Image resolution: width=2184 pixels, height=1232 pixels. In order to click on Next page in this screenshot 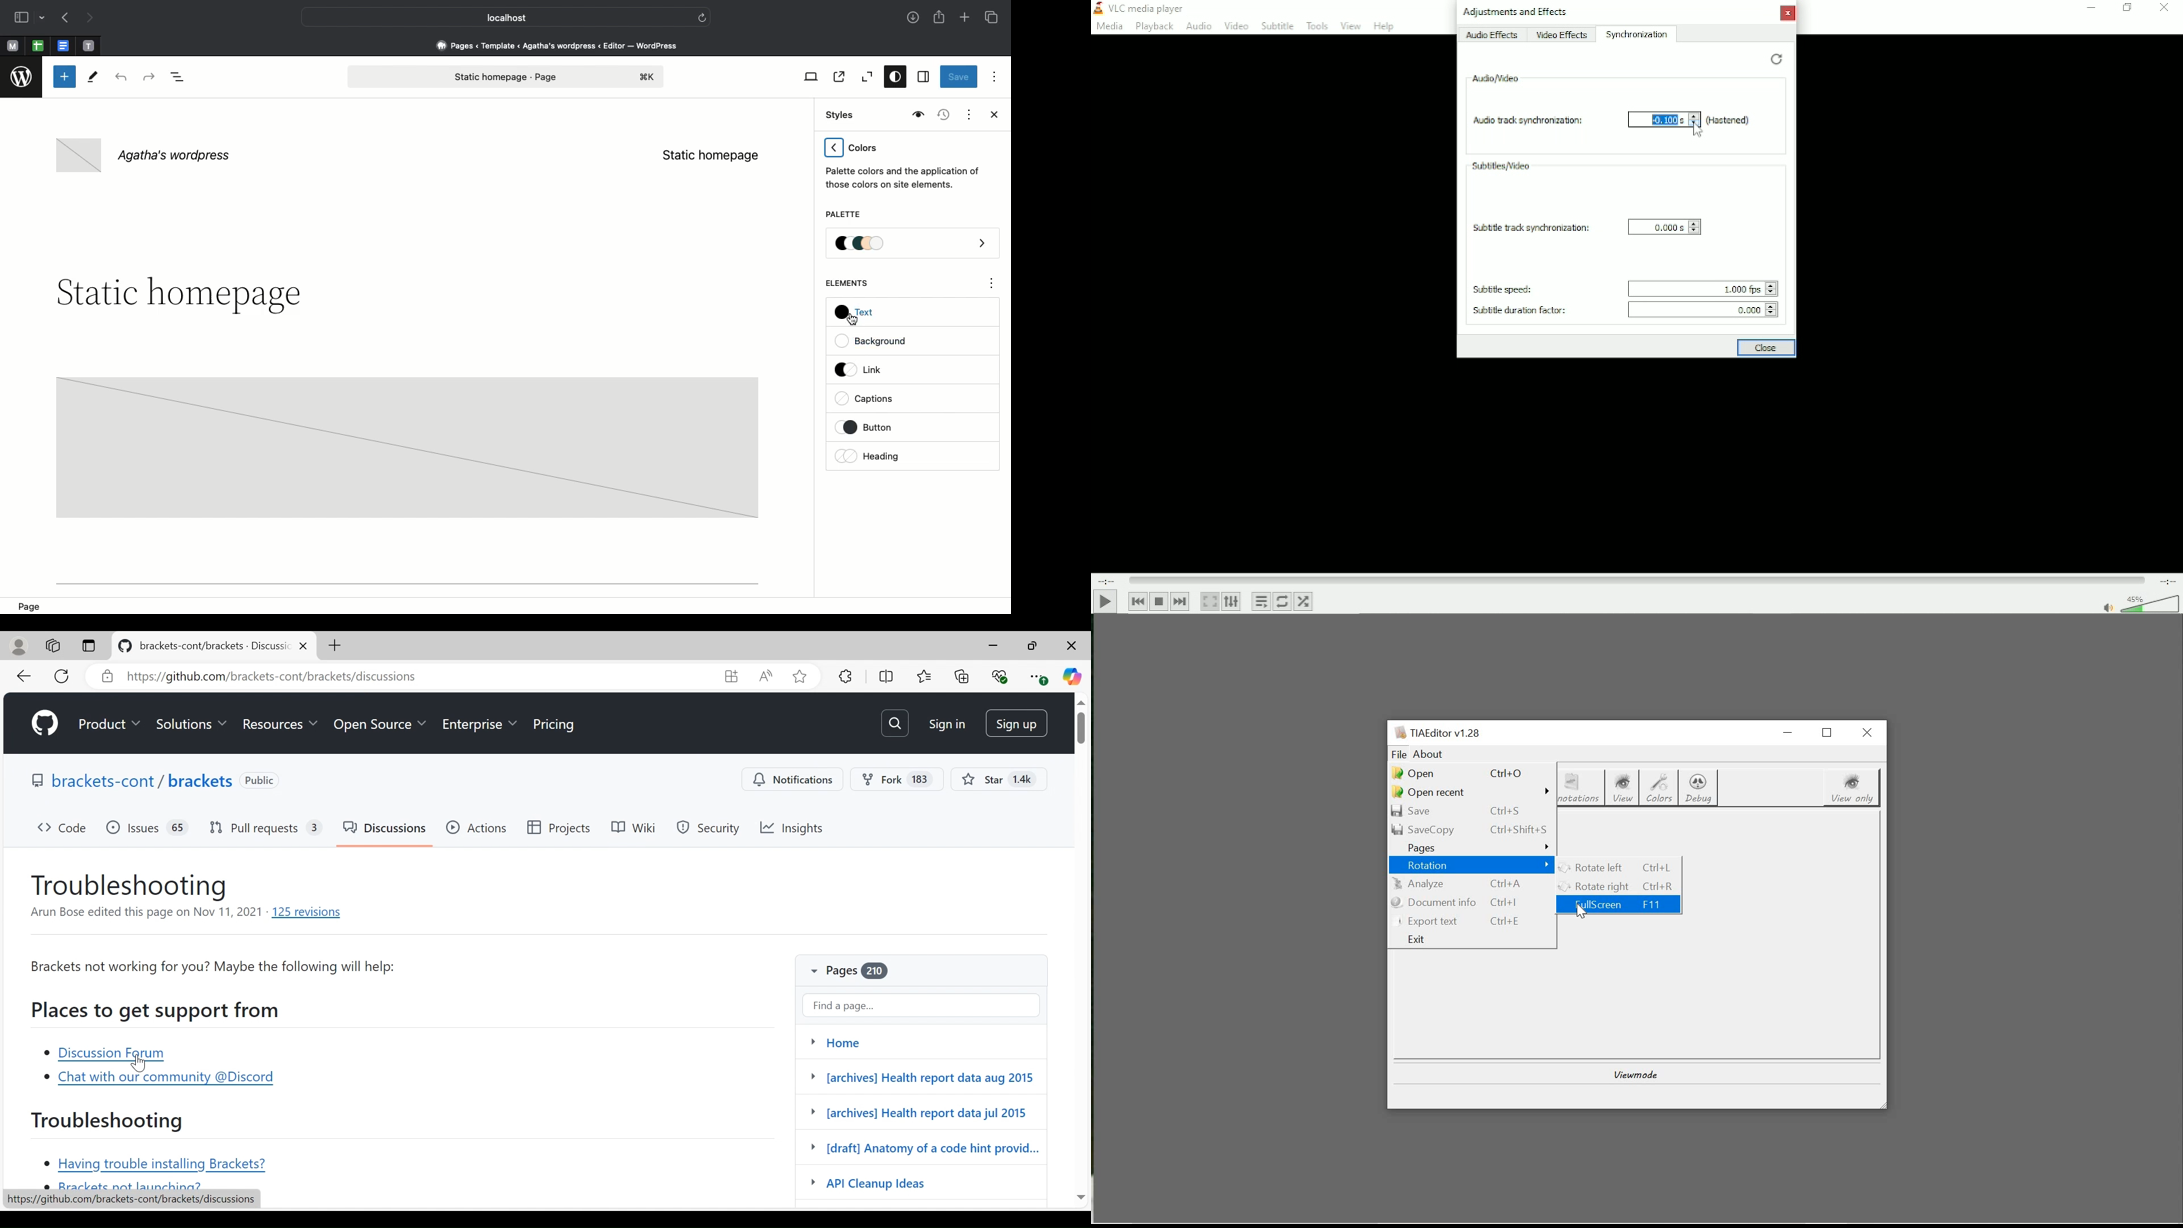, I will do `click(90, 18)`.